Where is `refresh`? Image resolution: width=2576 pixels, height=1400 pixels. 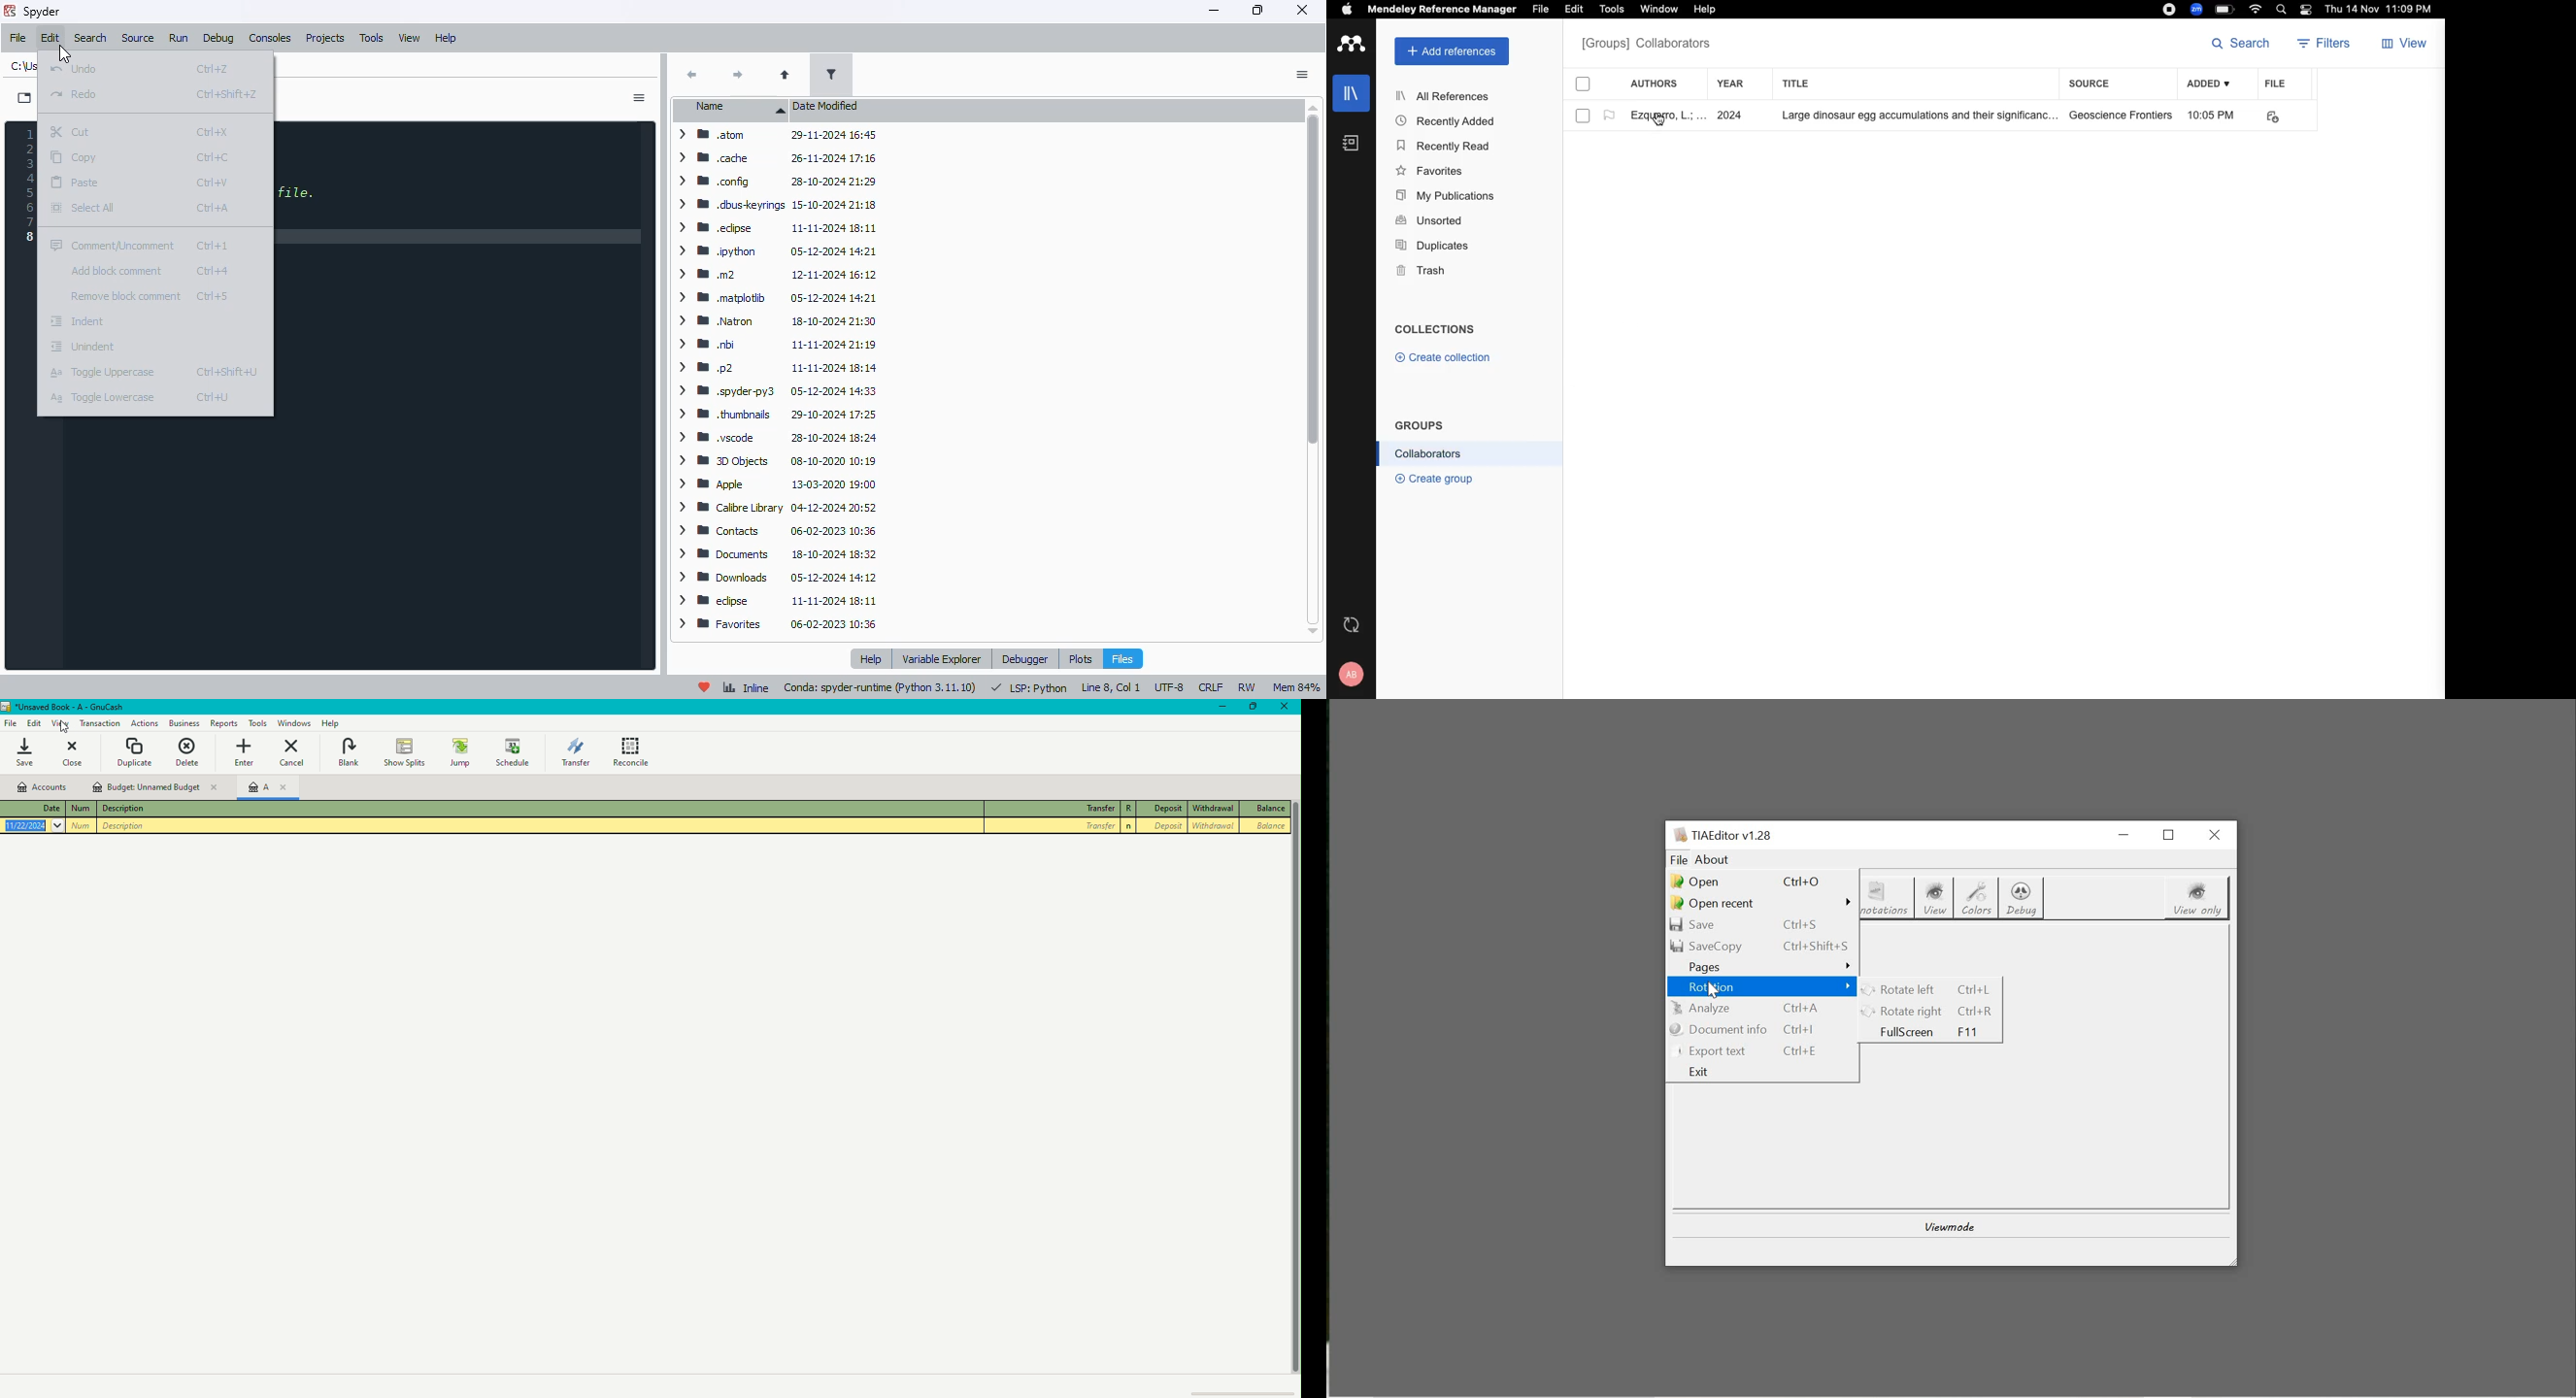 refresh is located at coordinates (1354, 624).